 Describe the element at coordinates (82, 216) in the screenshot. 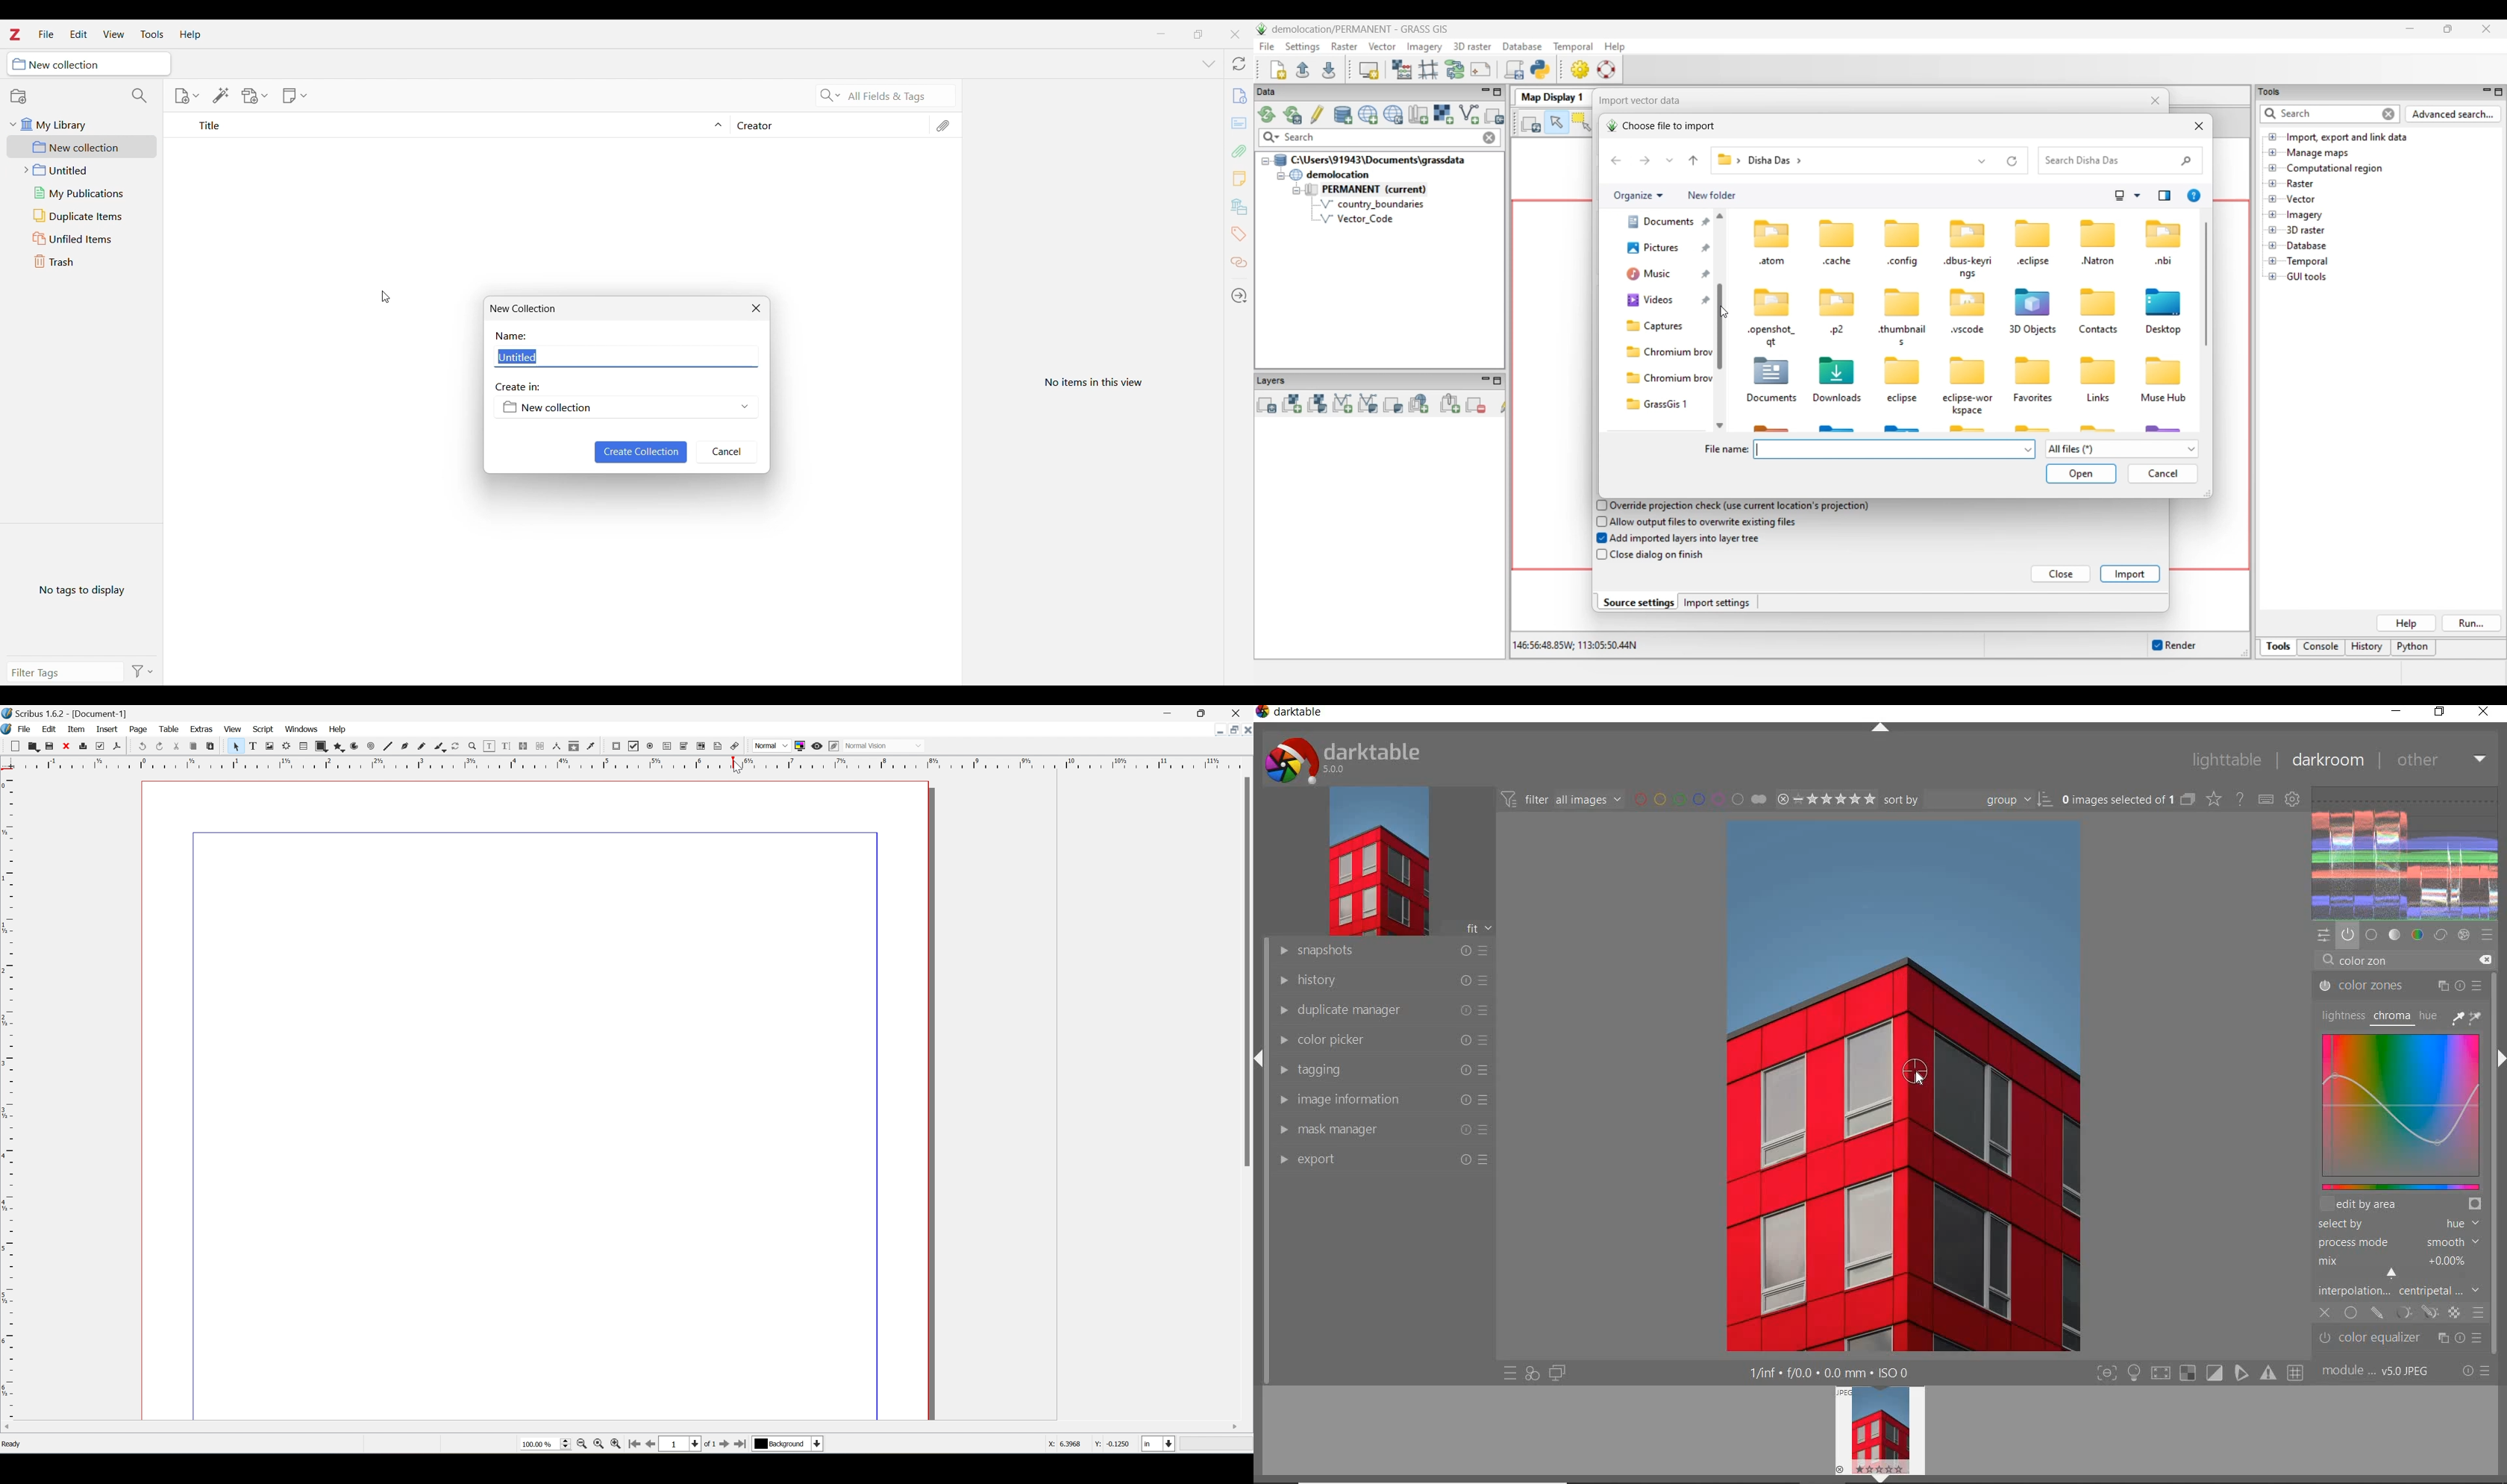

I see `Duplicate items folder` at that location.